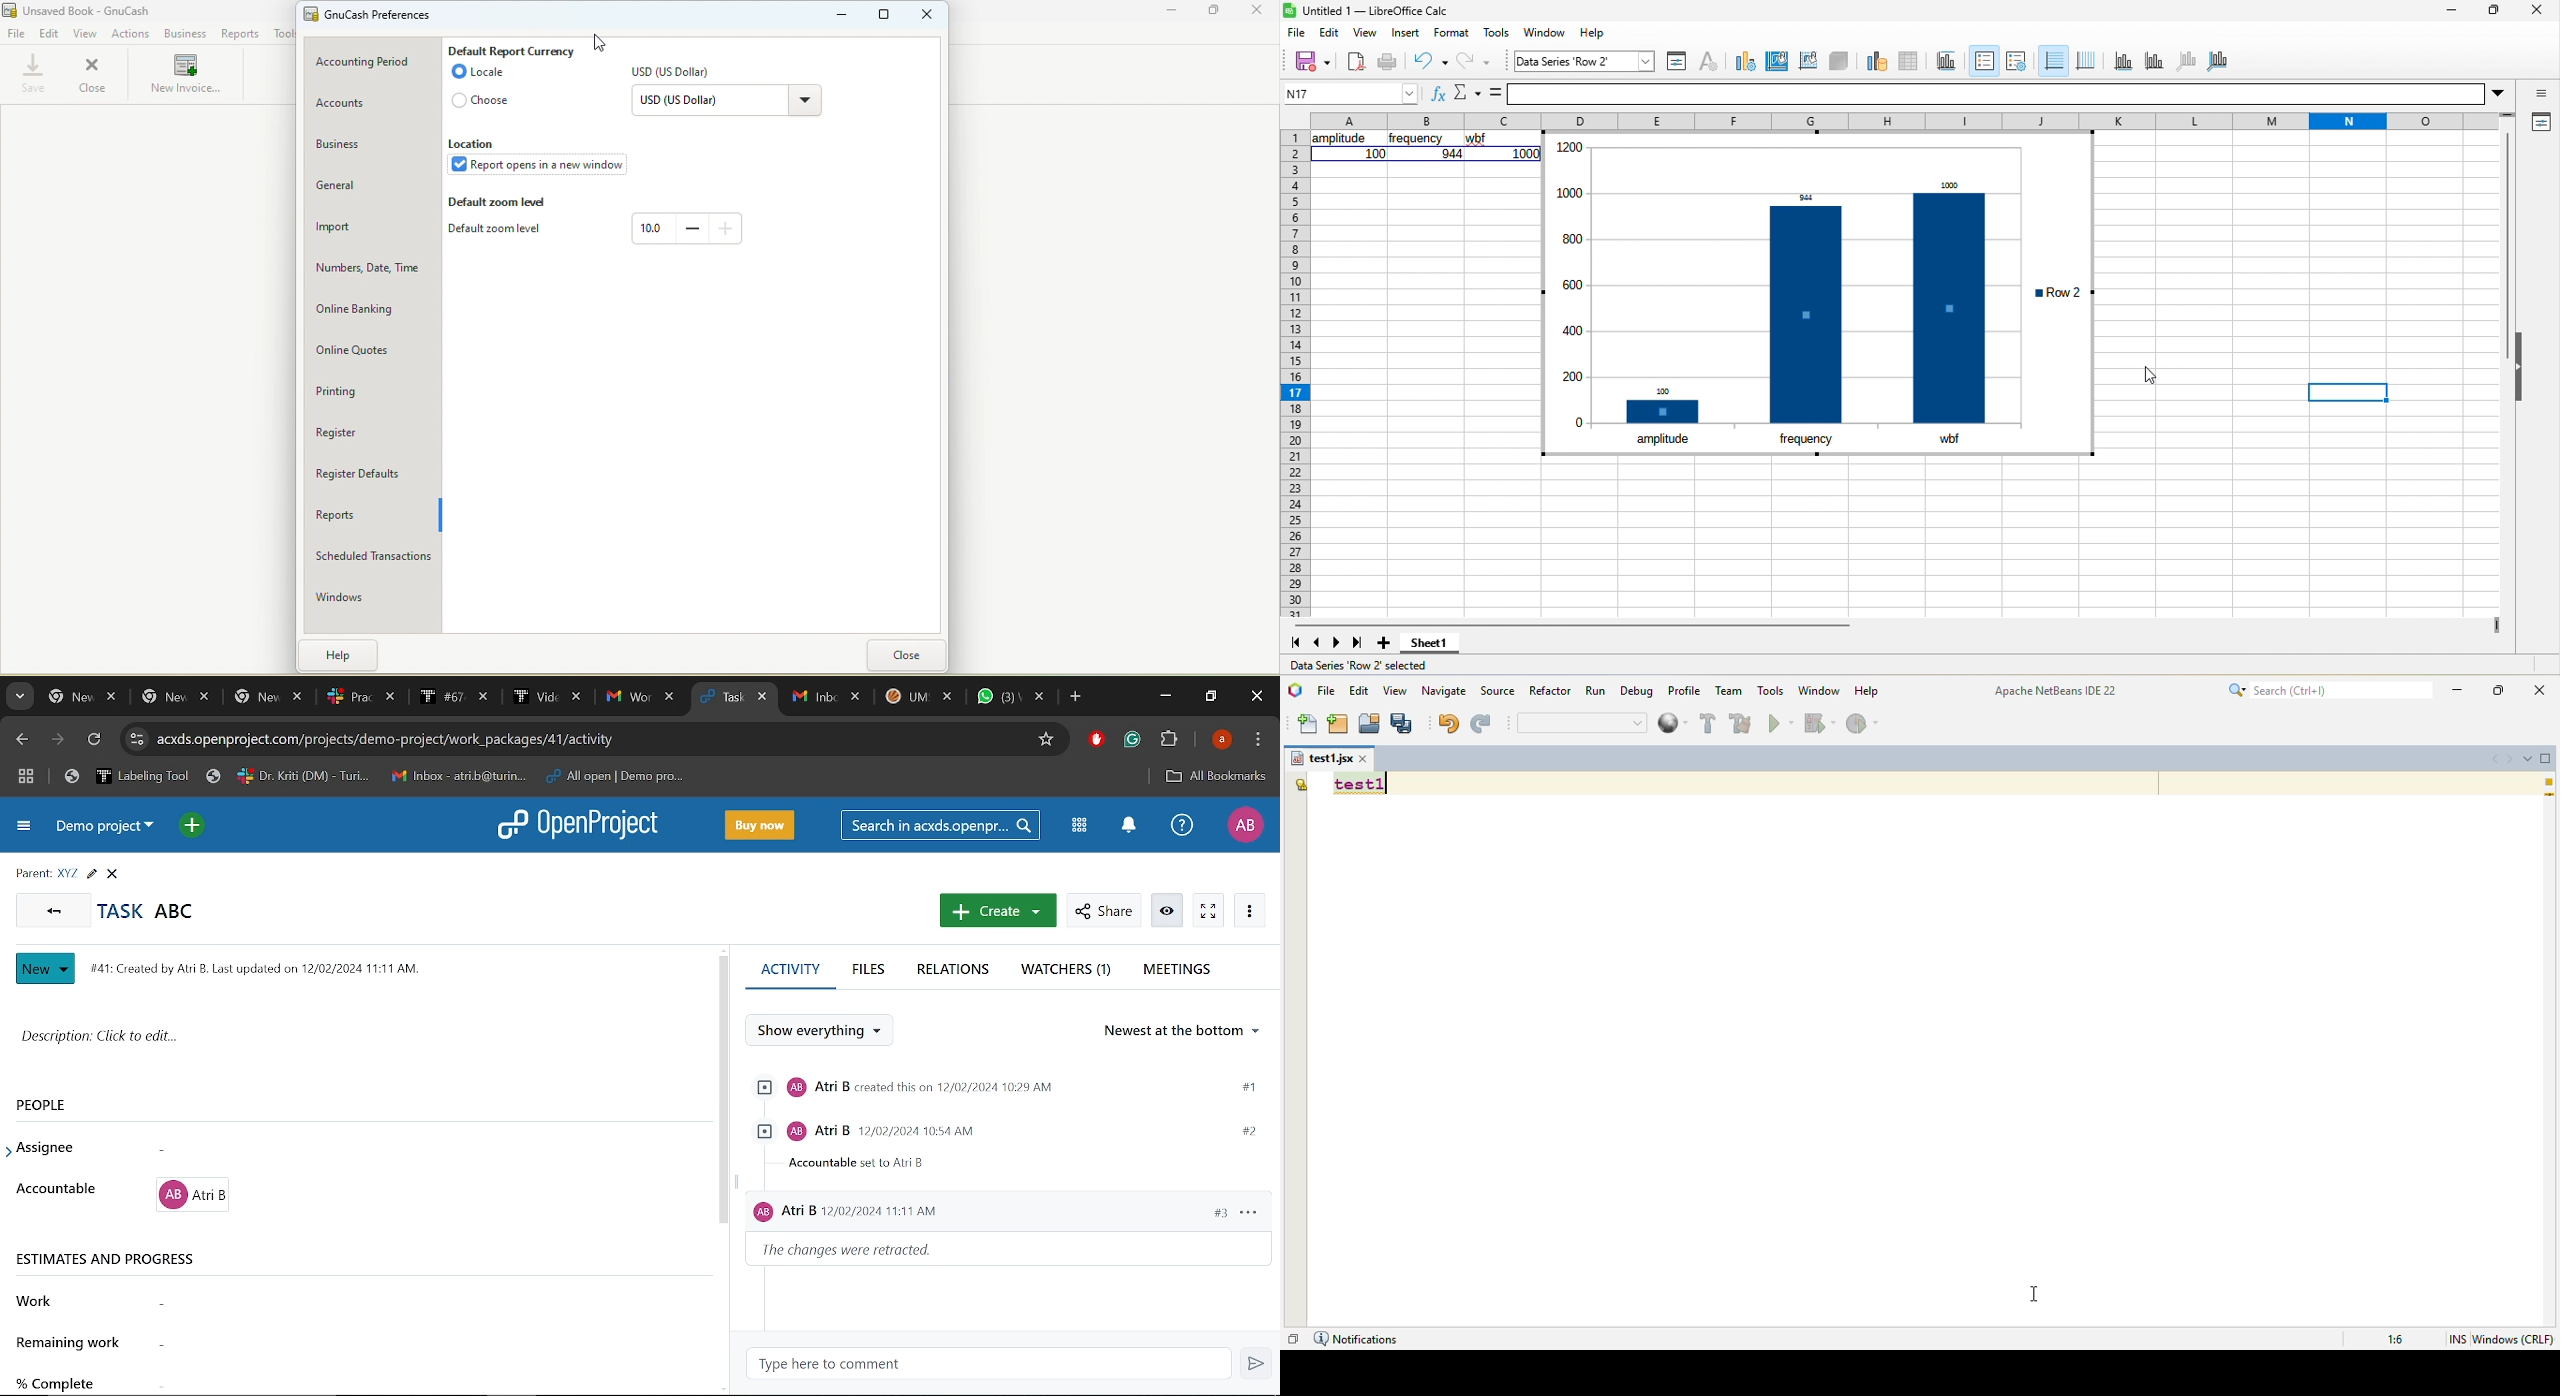 The width and height of the screenshot is (2576, 1400). I want to click on properties, so click(2538, 122).